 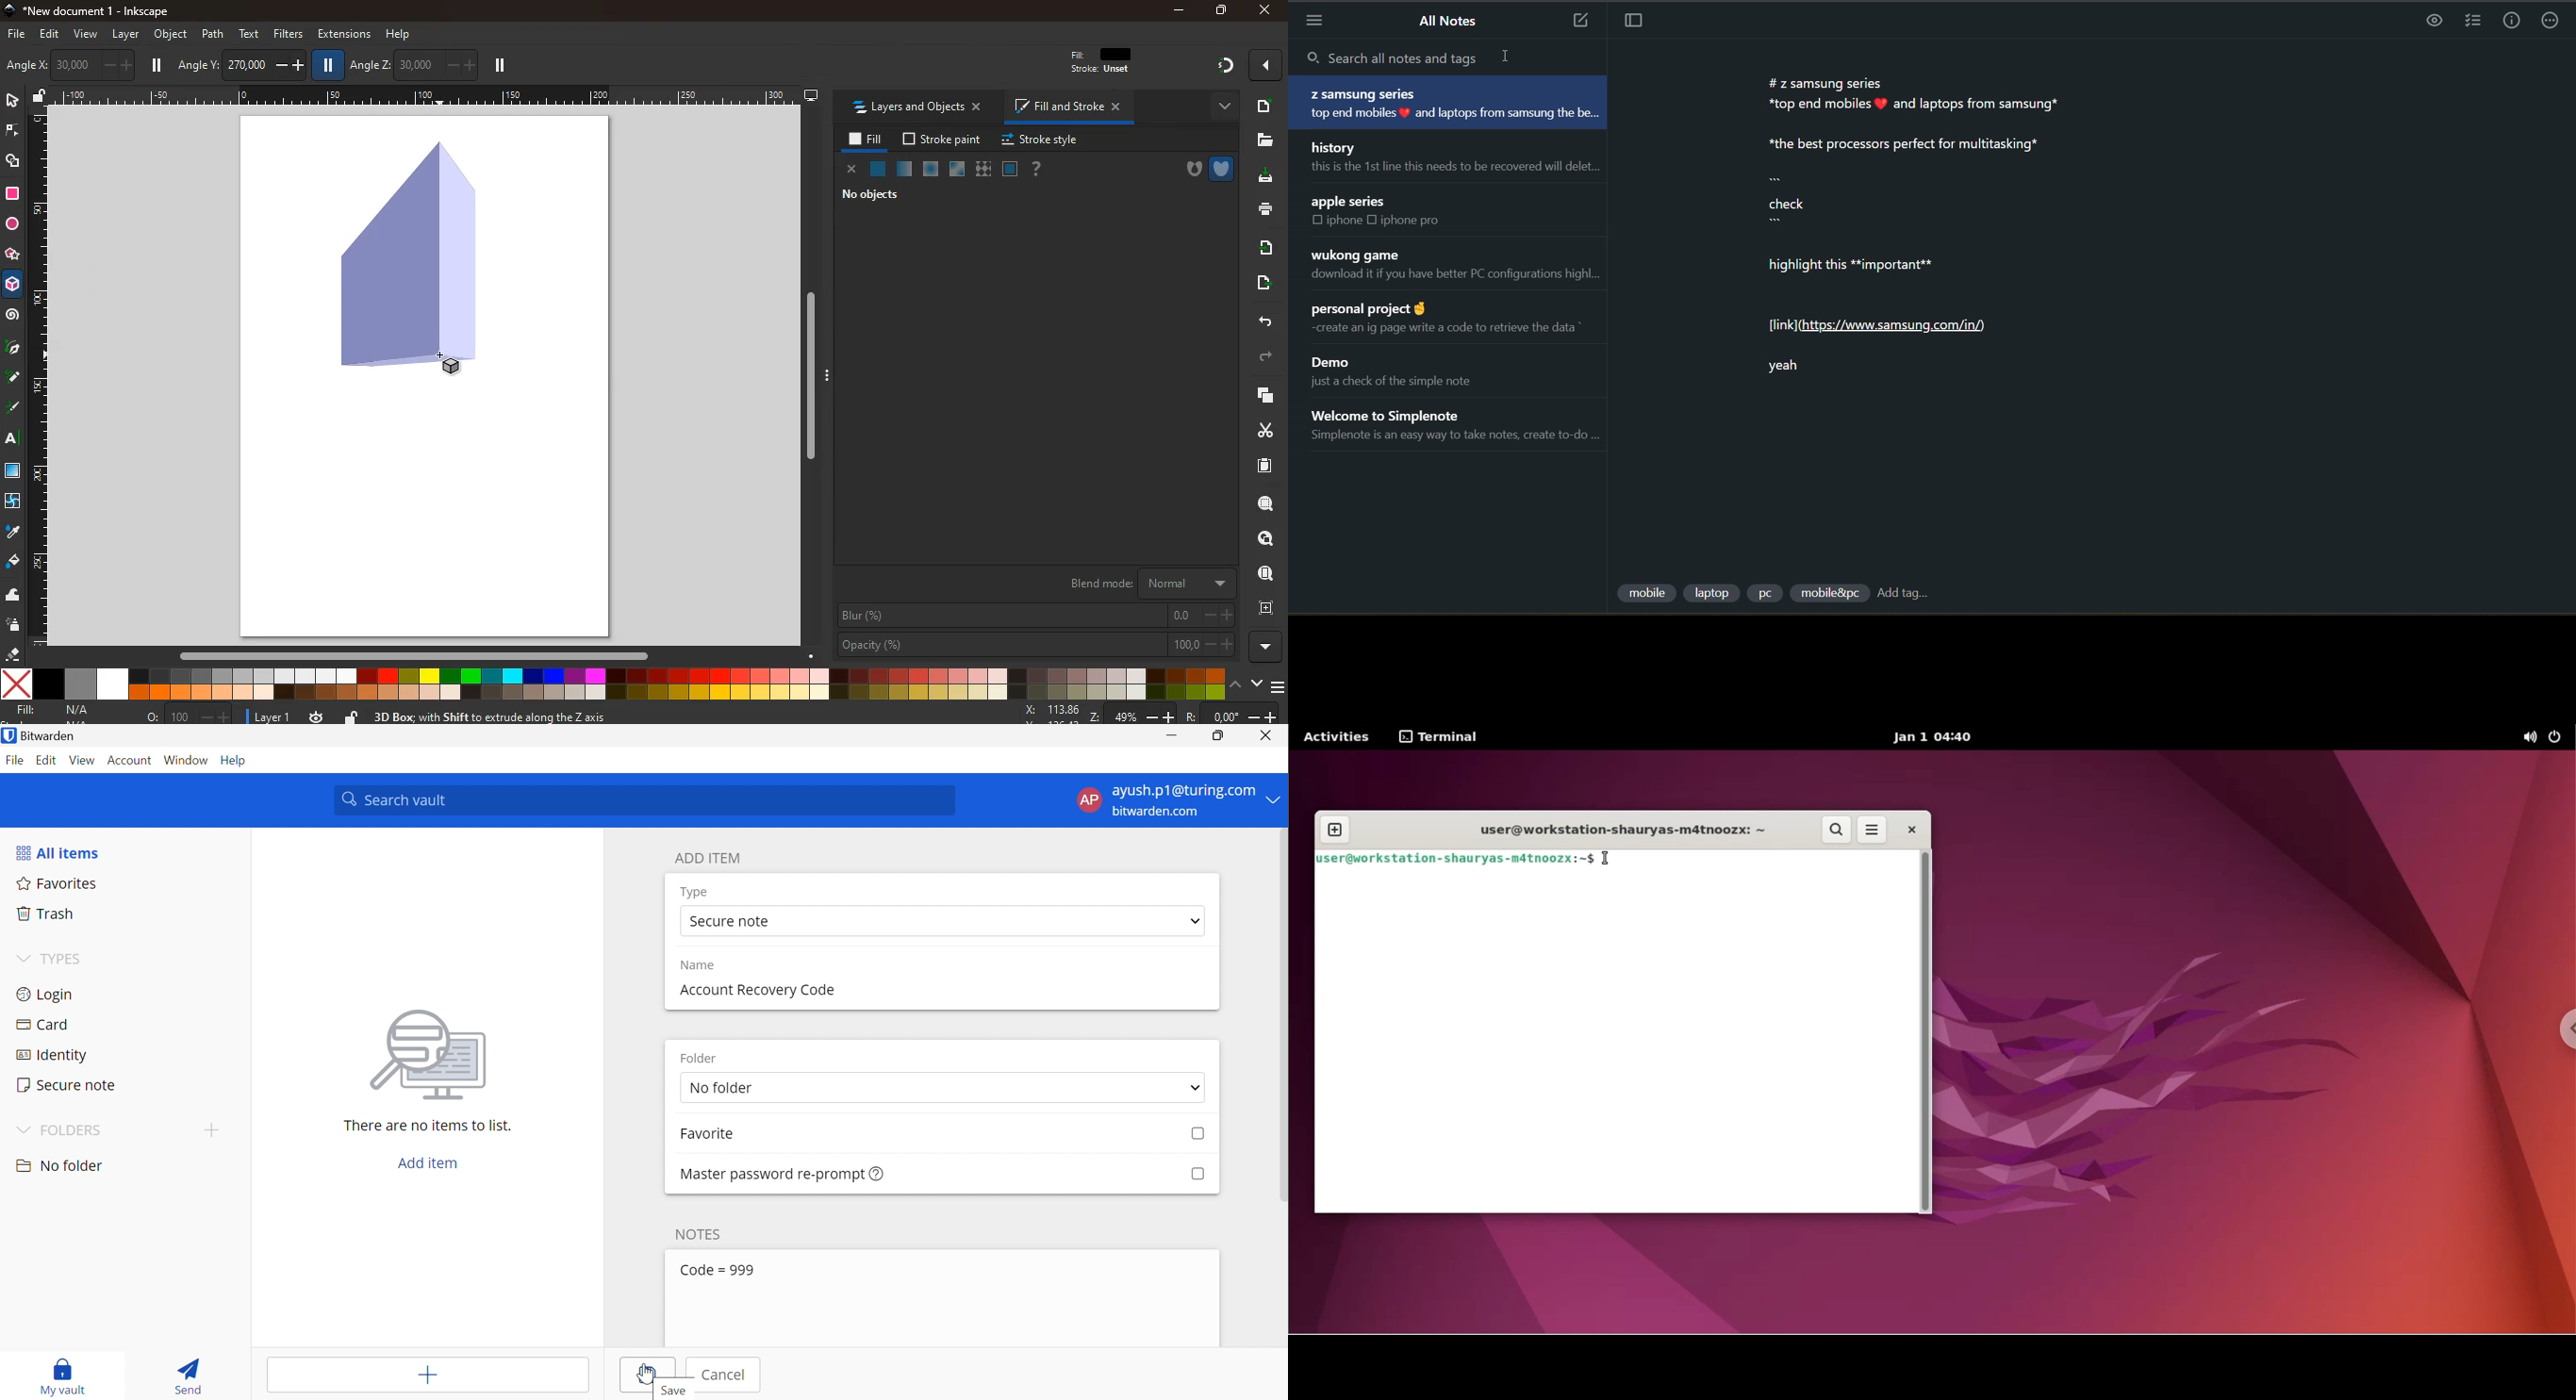 What do you see at coordinates (2529, 738) in the screenshot?
I see `sound options ` at bounding box center [2529, 738].